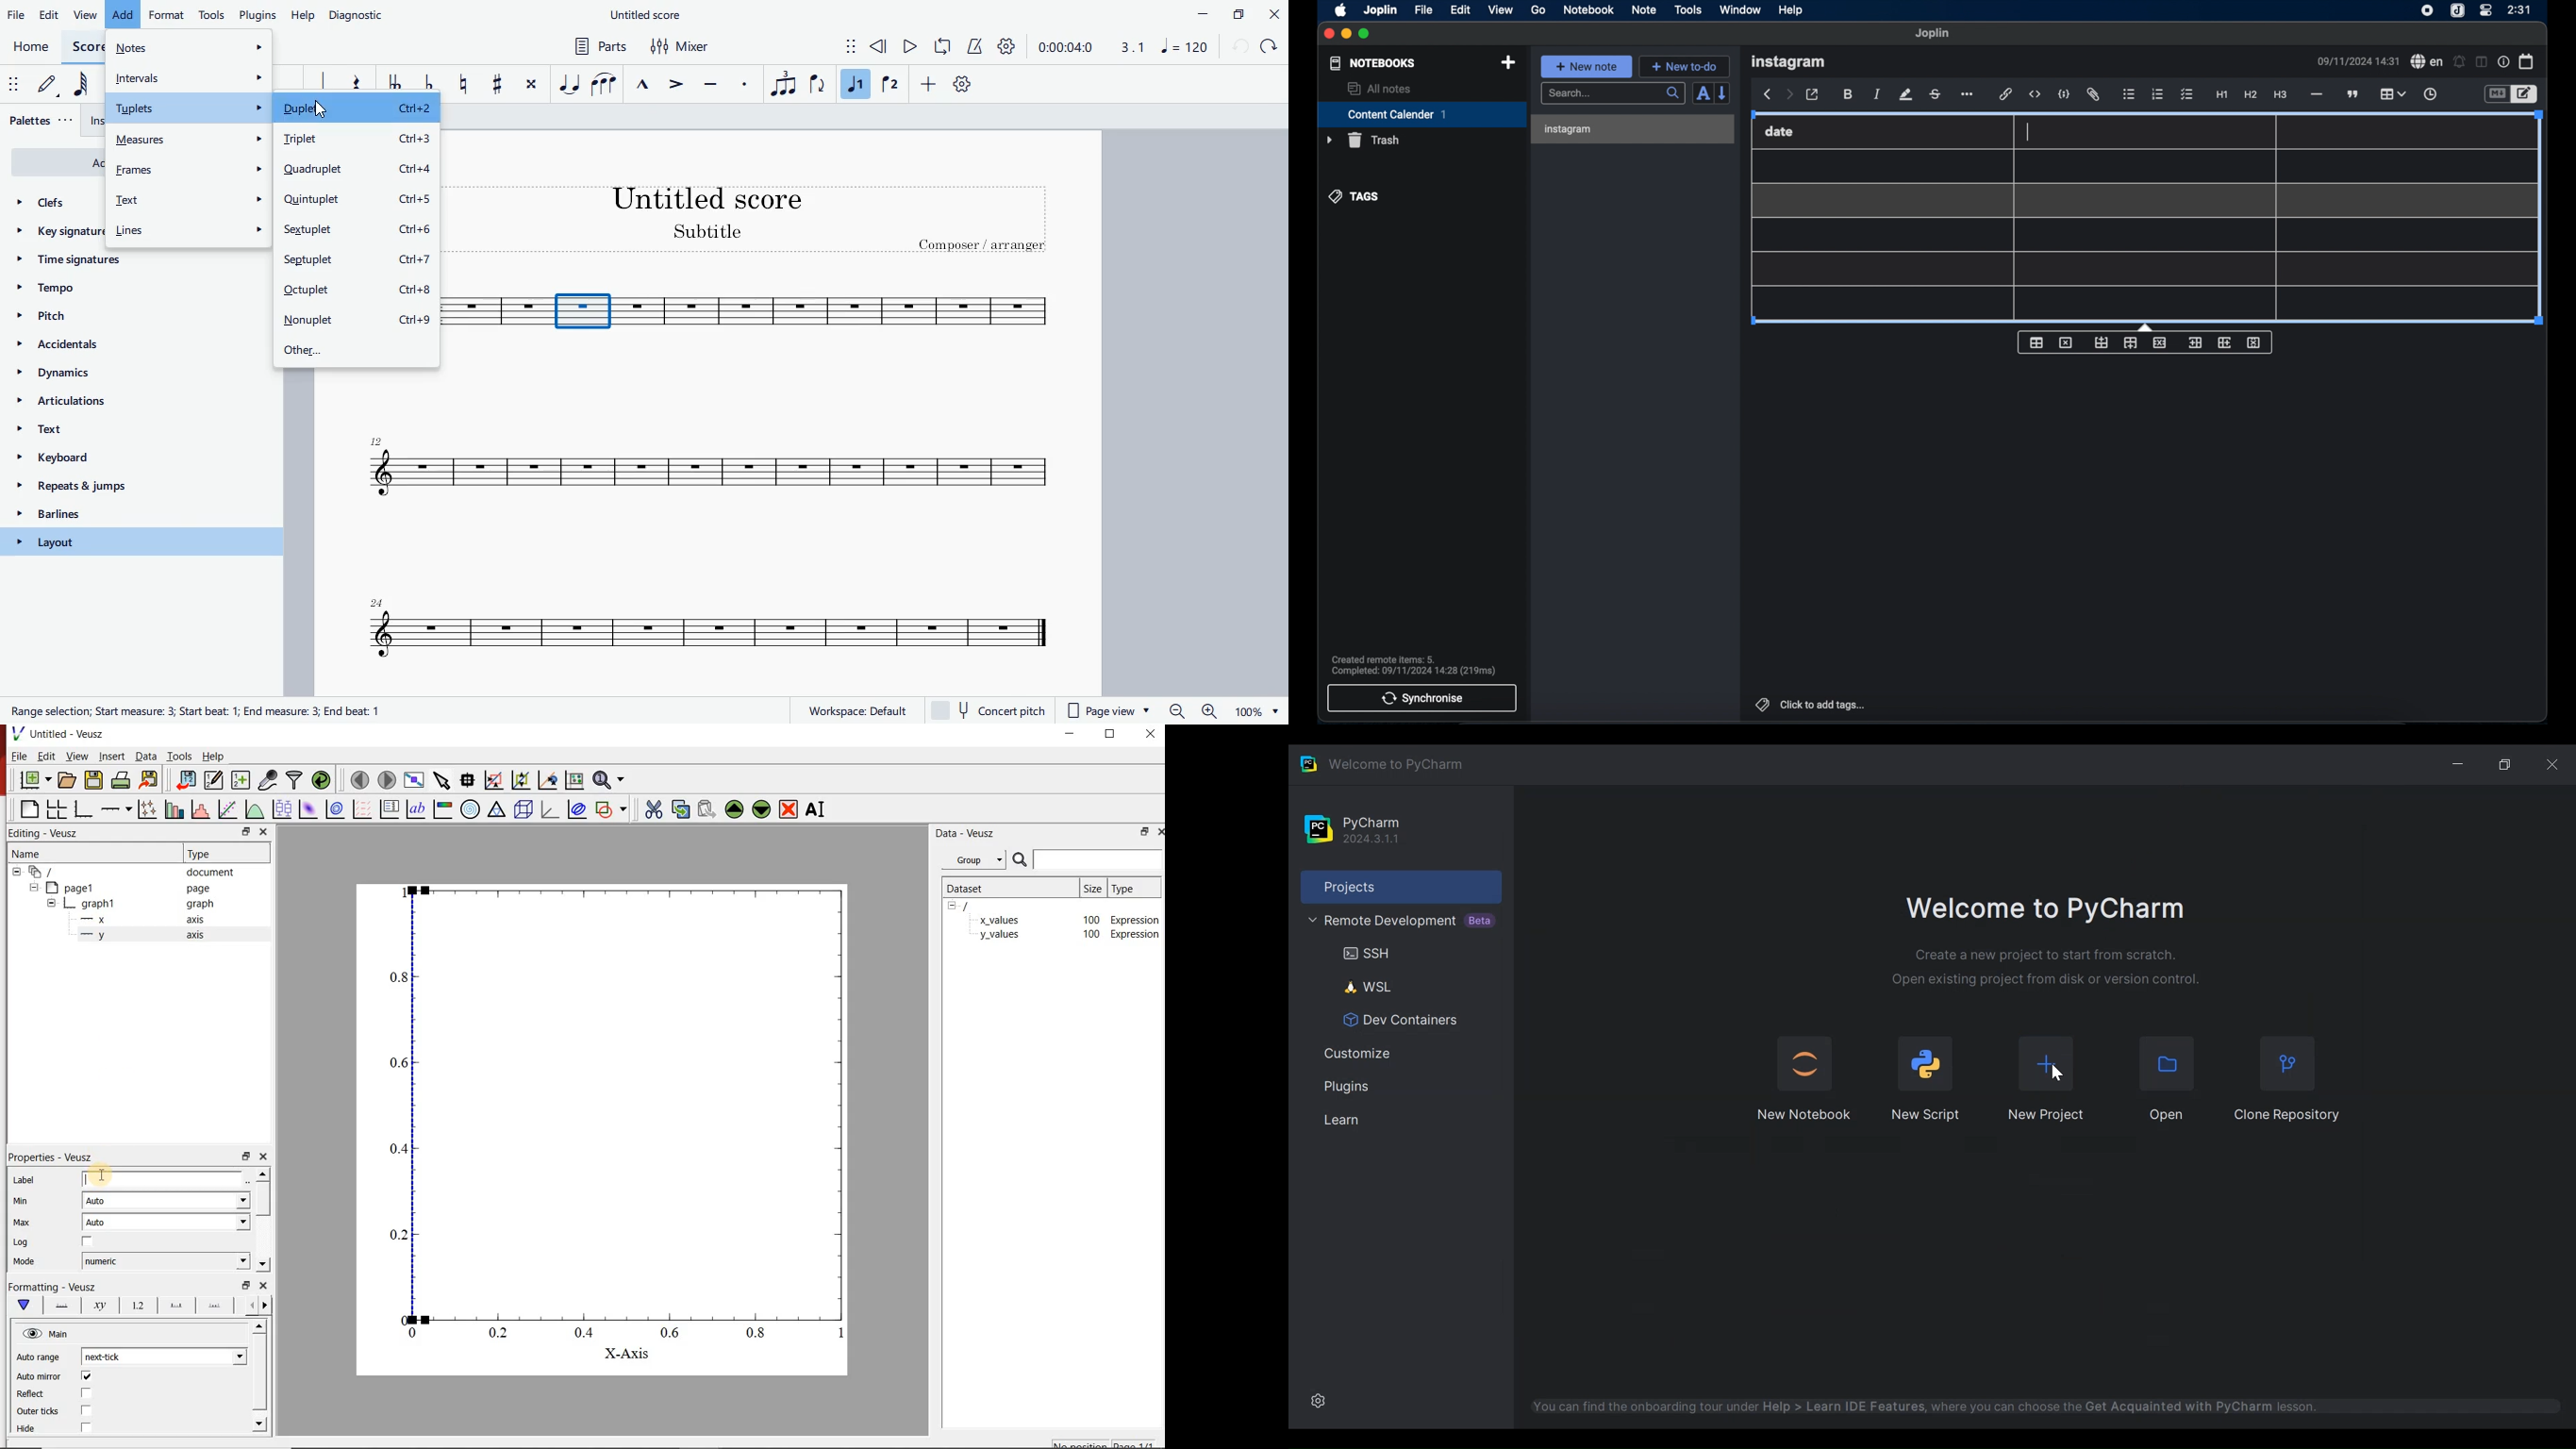 Image resolution: width=2576 pixels, height=1456 pixels. Describe the element at coordinates (2130, 343) in the screenshot. I see `insert row after` at that location.